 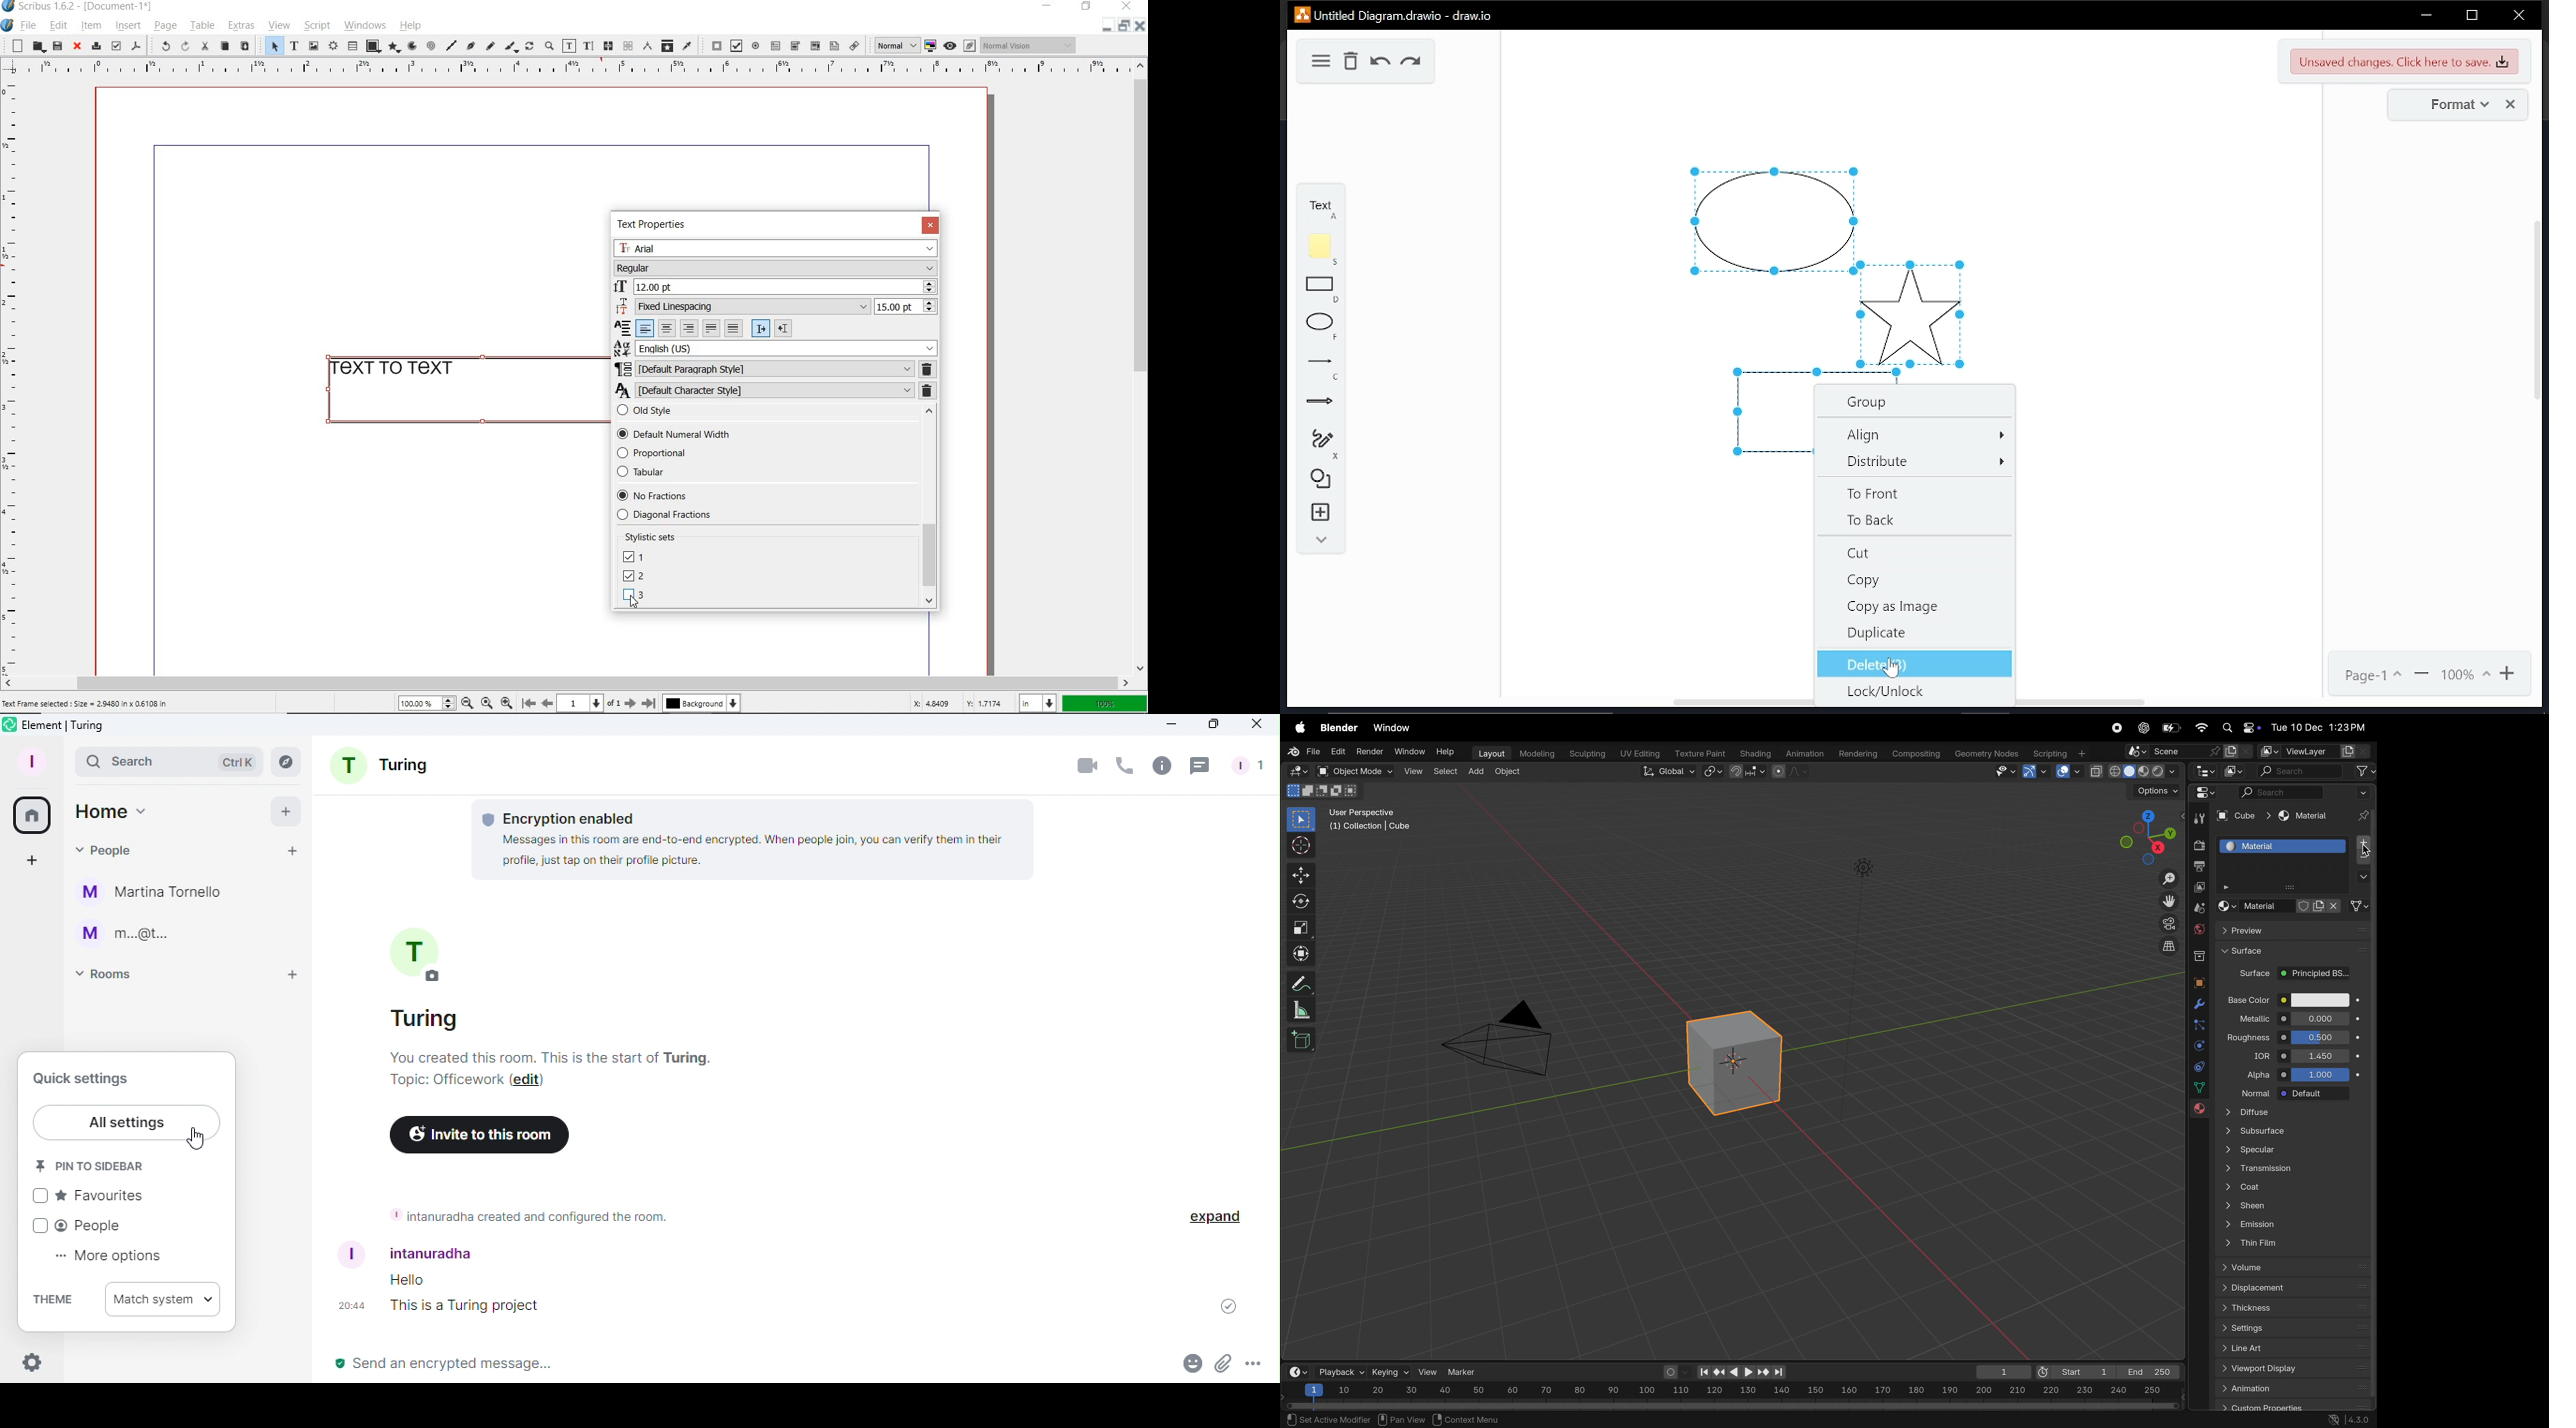 What do you see at coordinates (125, 1257) in the screenshot?
I see `More options` at bounding box center [125, 1257].